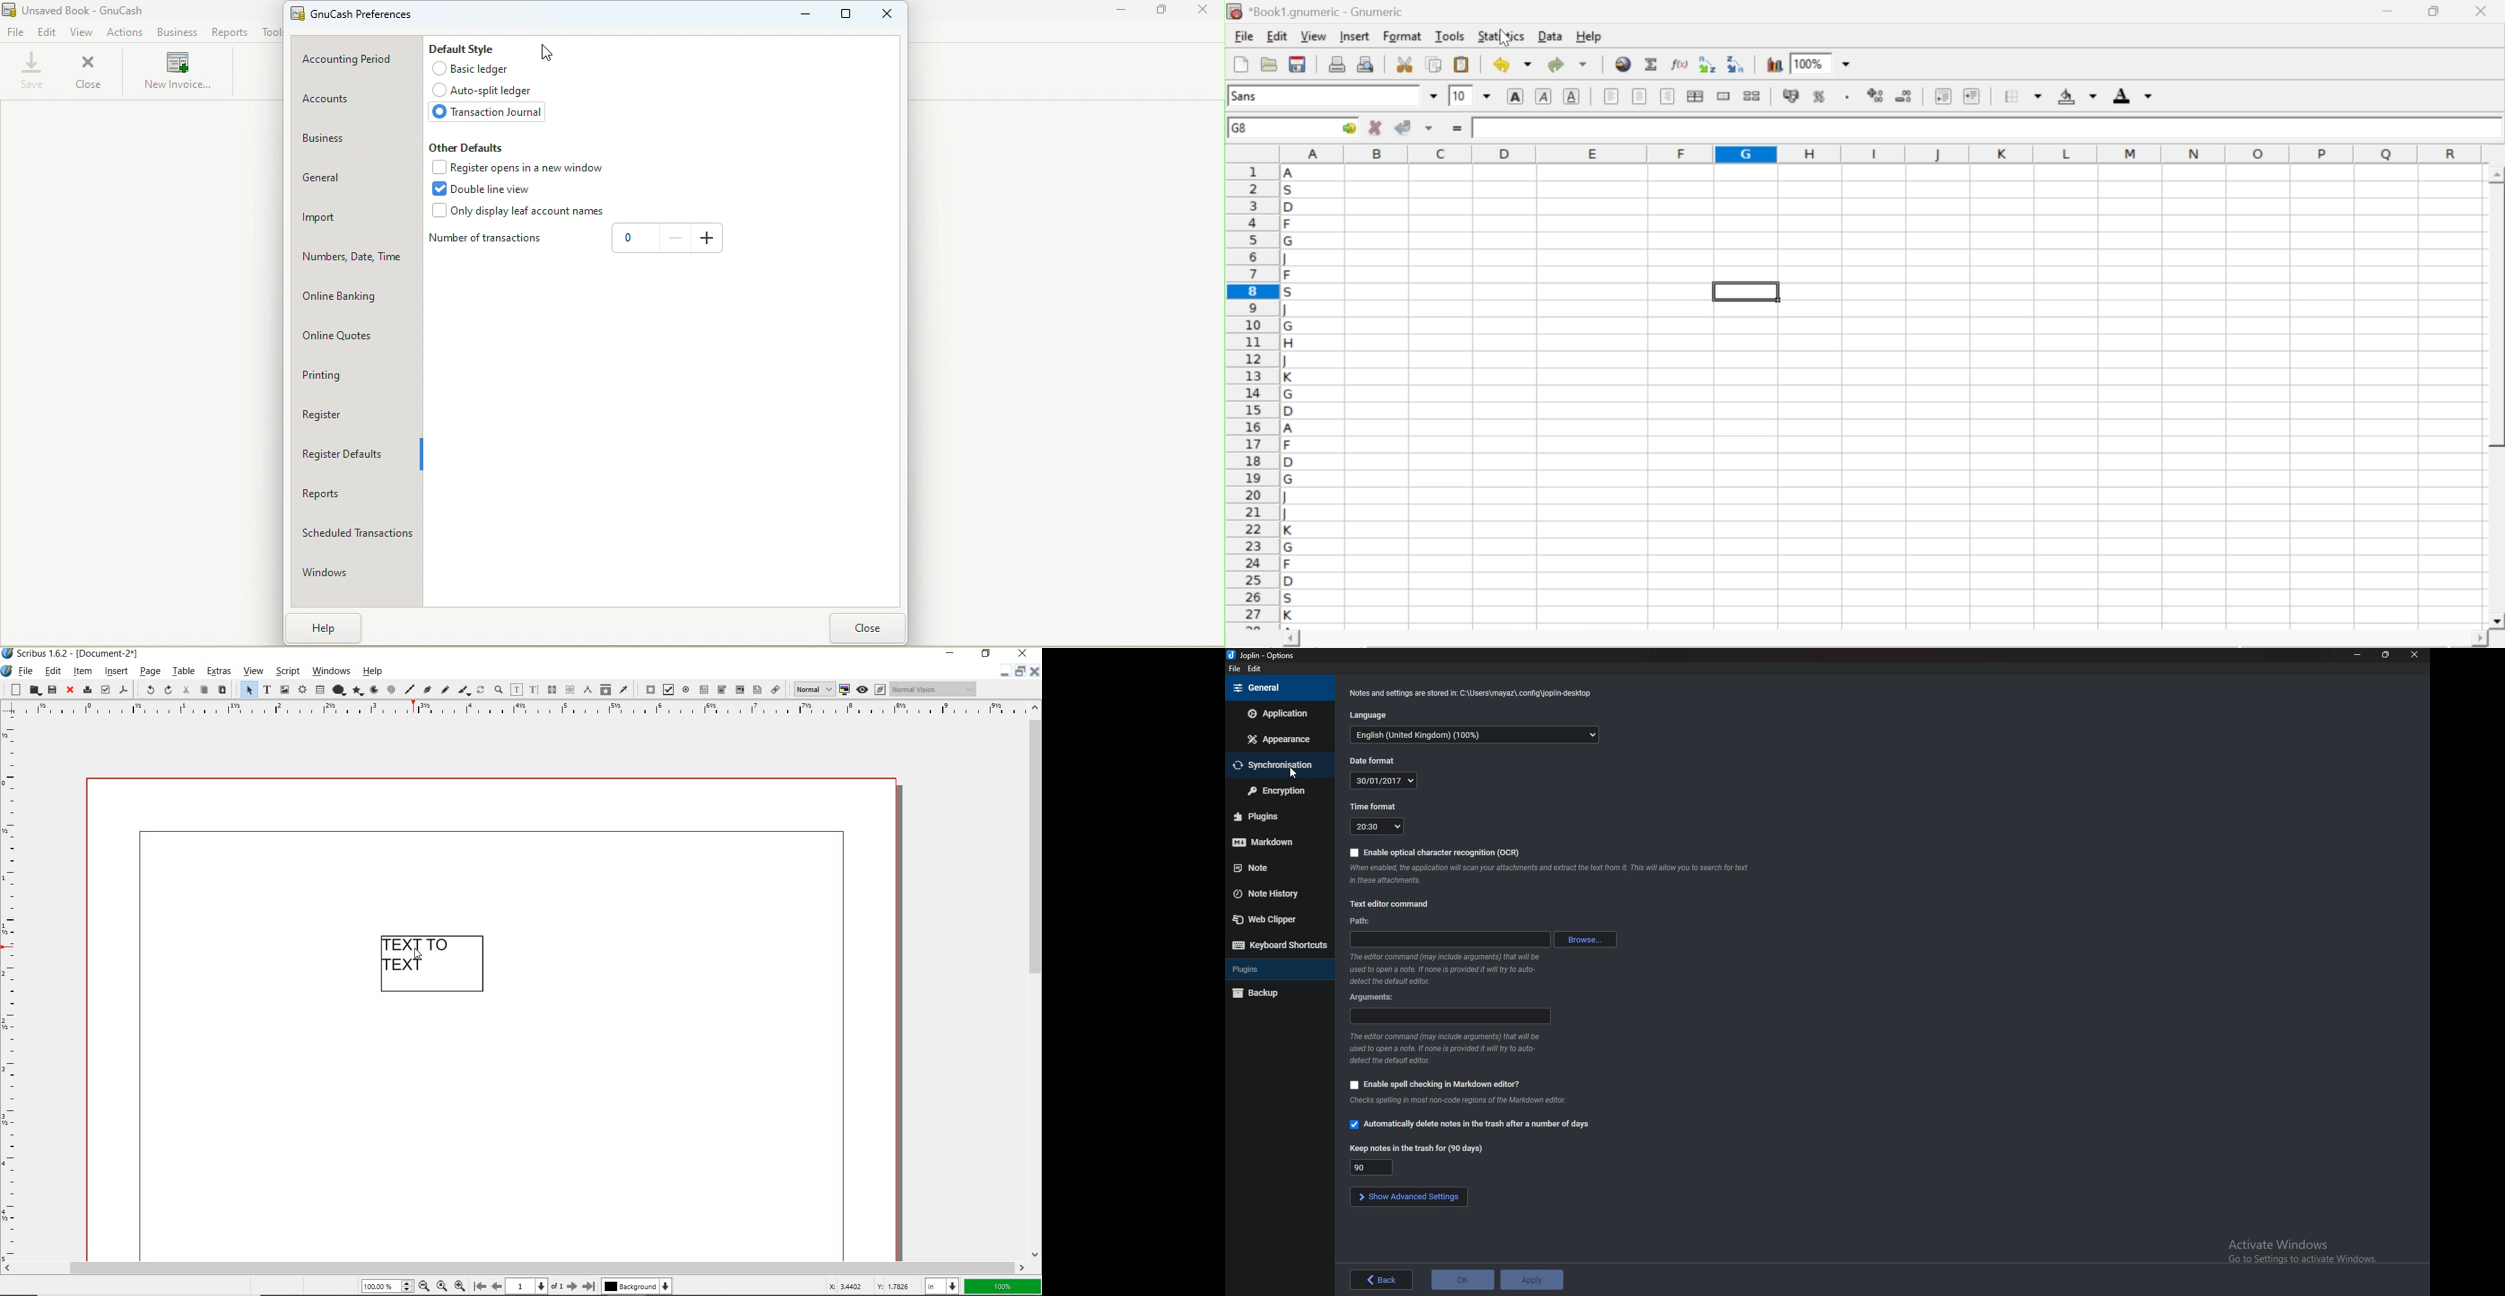  Describe the element at coordinates (1037, 980) in the screenshot. I see `scrollbar` at that location.